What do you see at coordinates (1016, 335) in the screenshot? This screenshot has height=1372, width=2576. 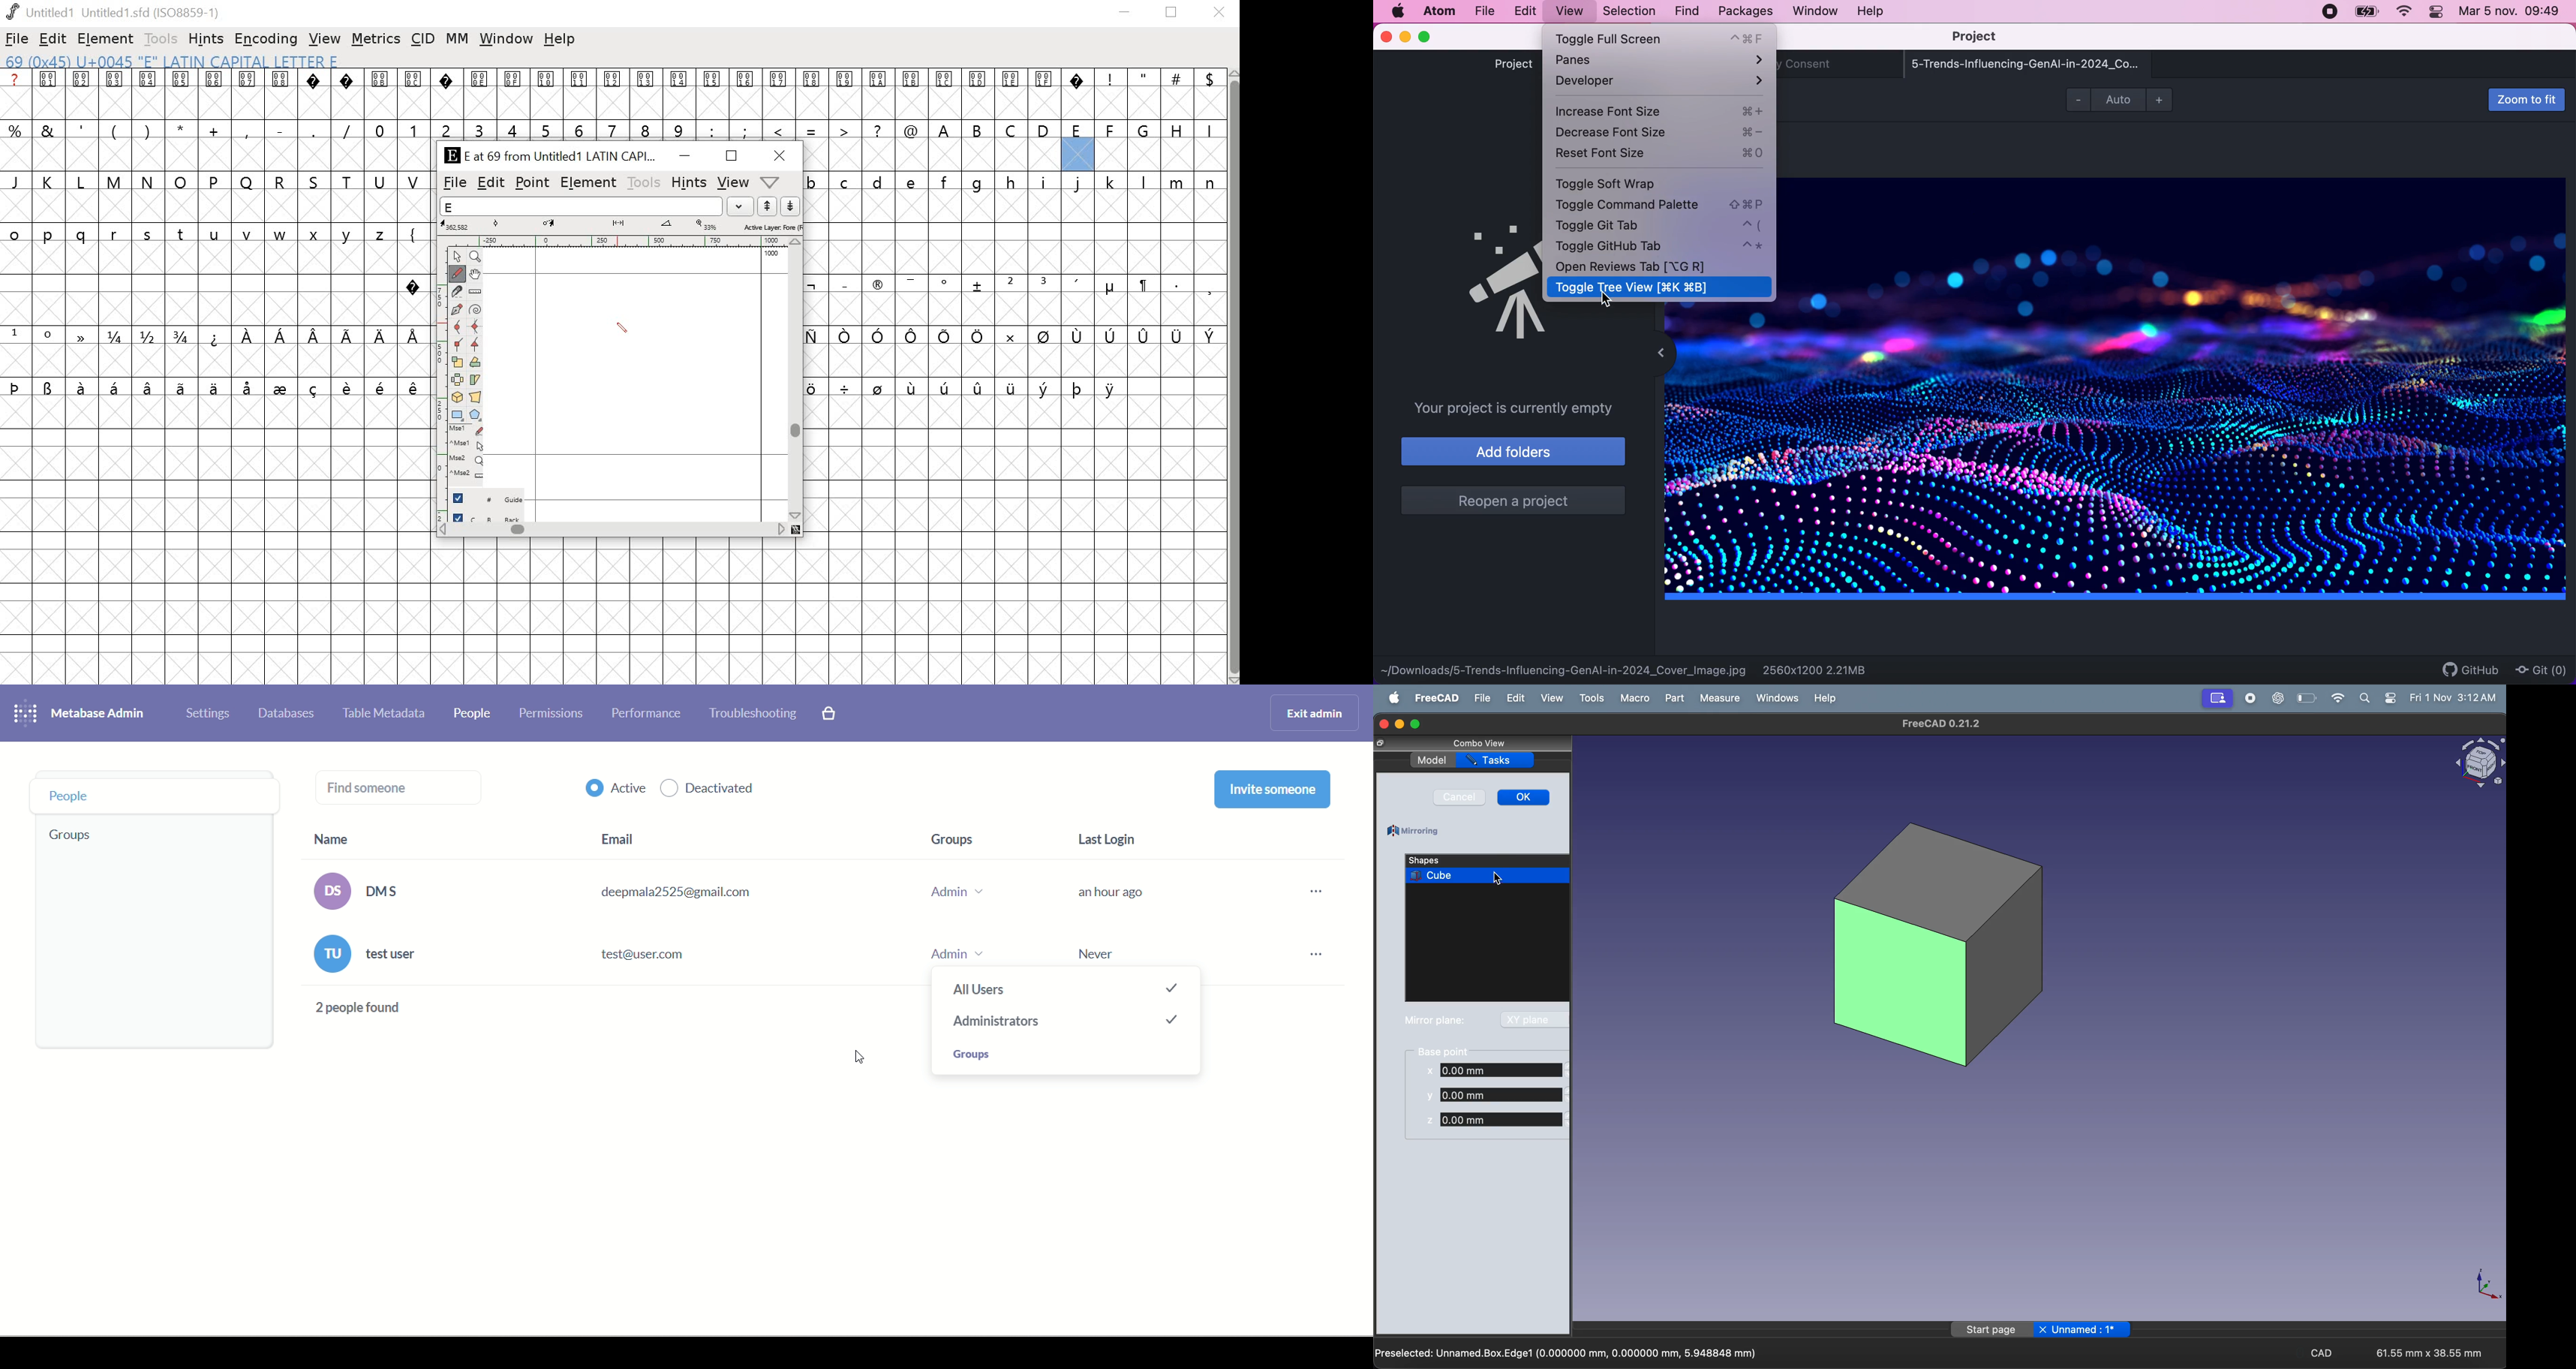 I see `special characters` at bounding box center [1016, 335].